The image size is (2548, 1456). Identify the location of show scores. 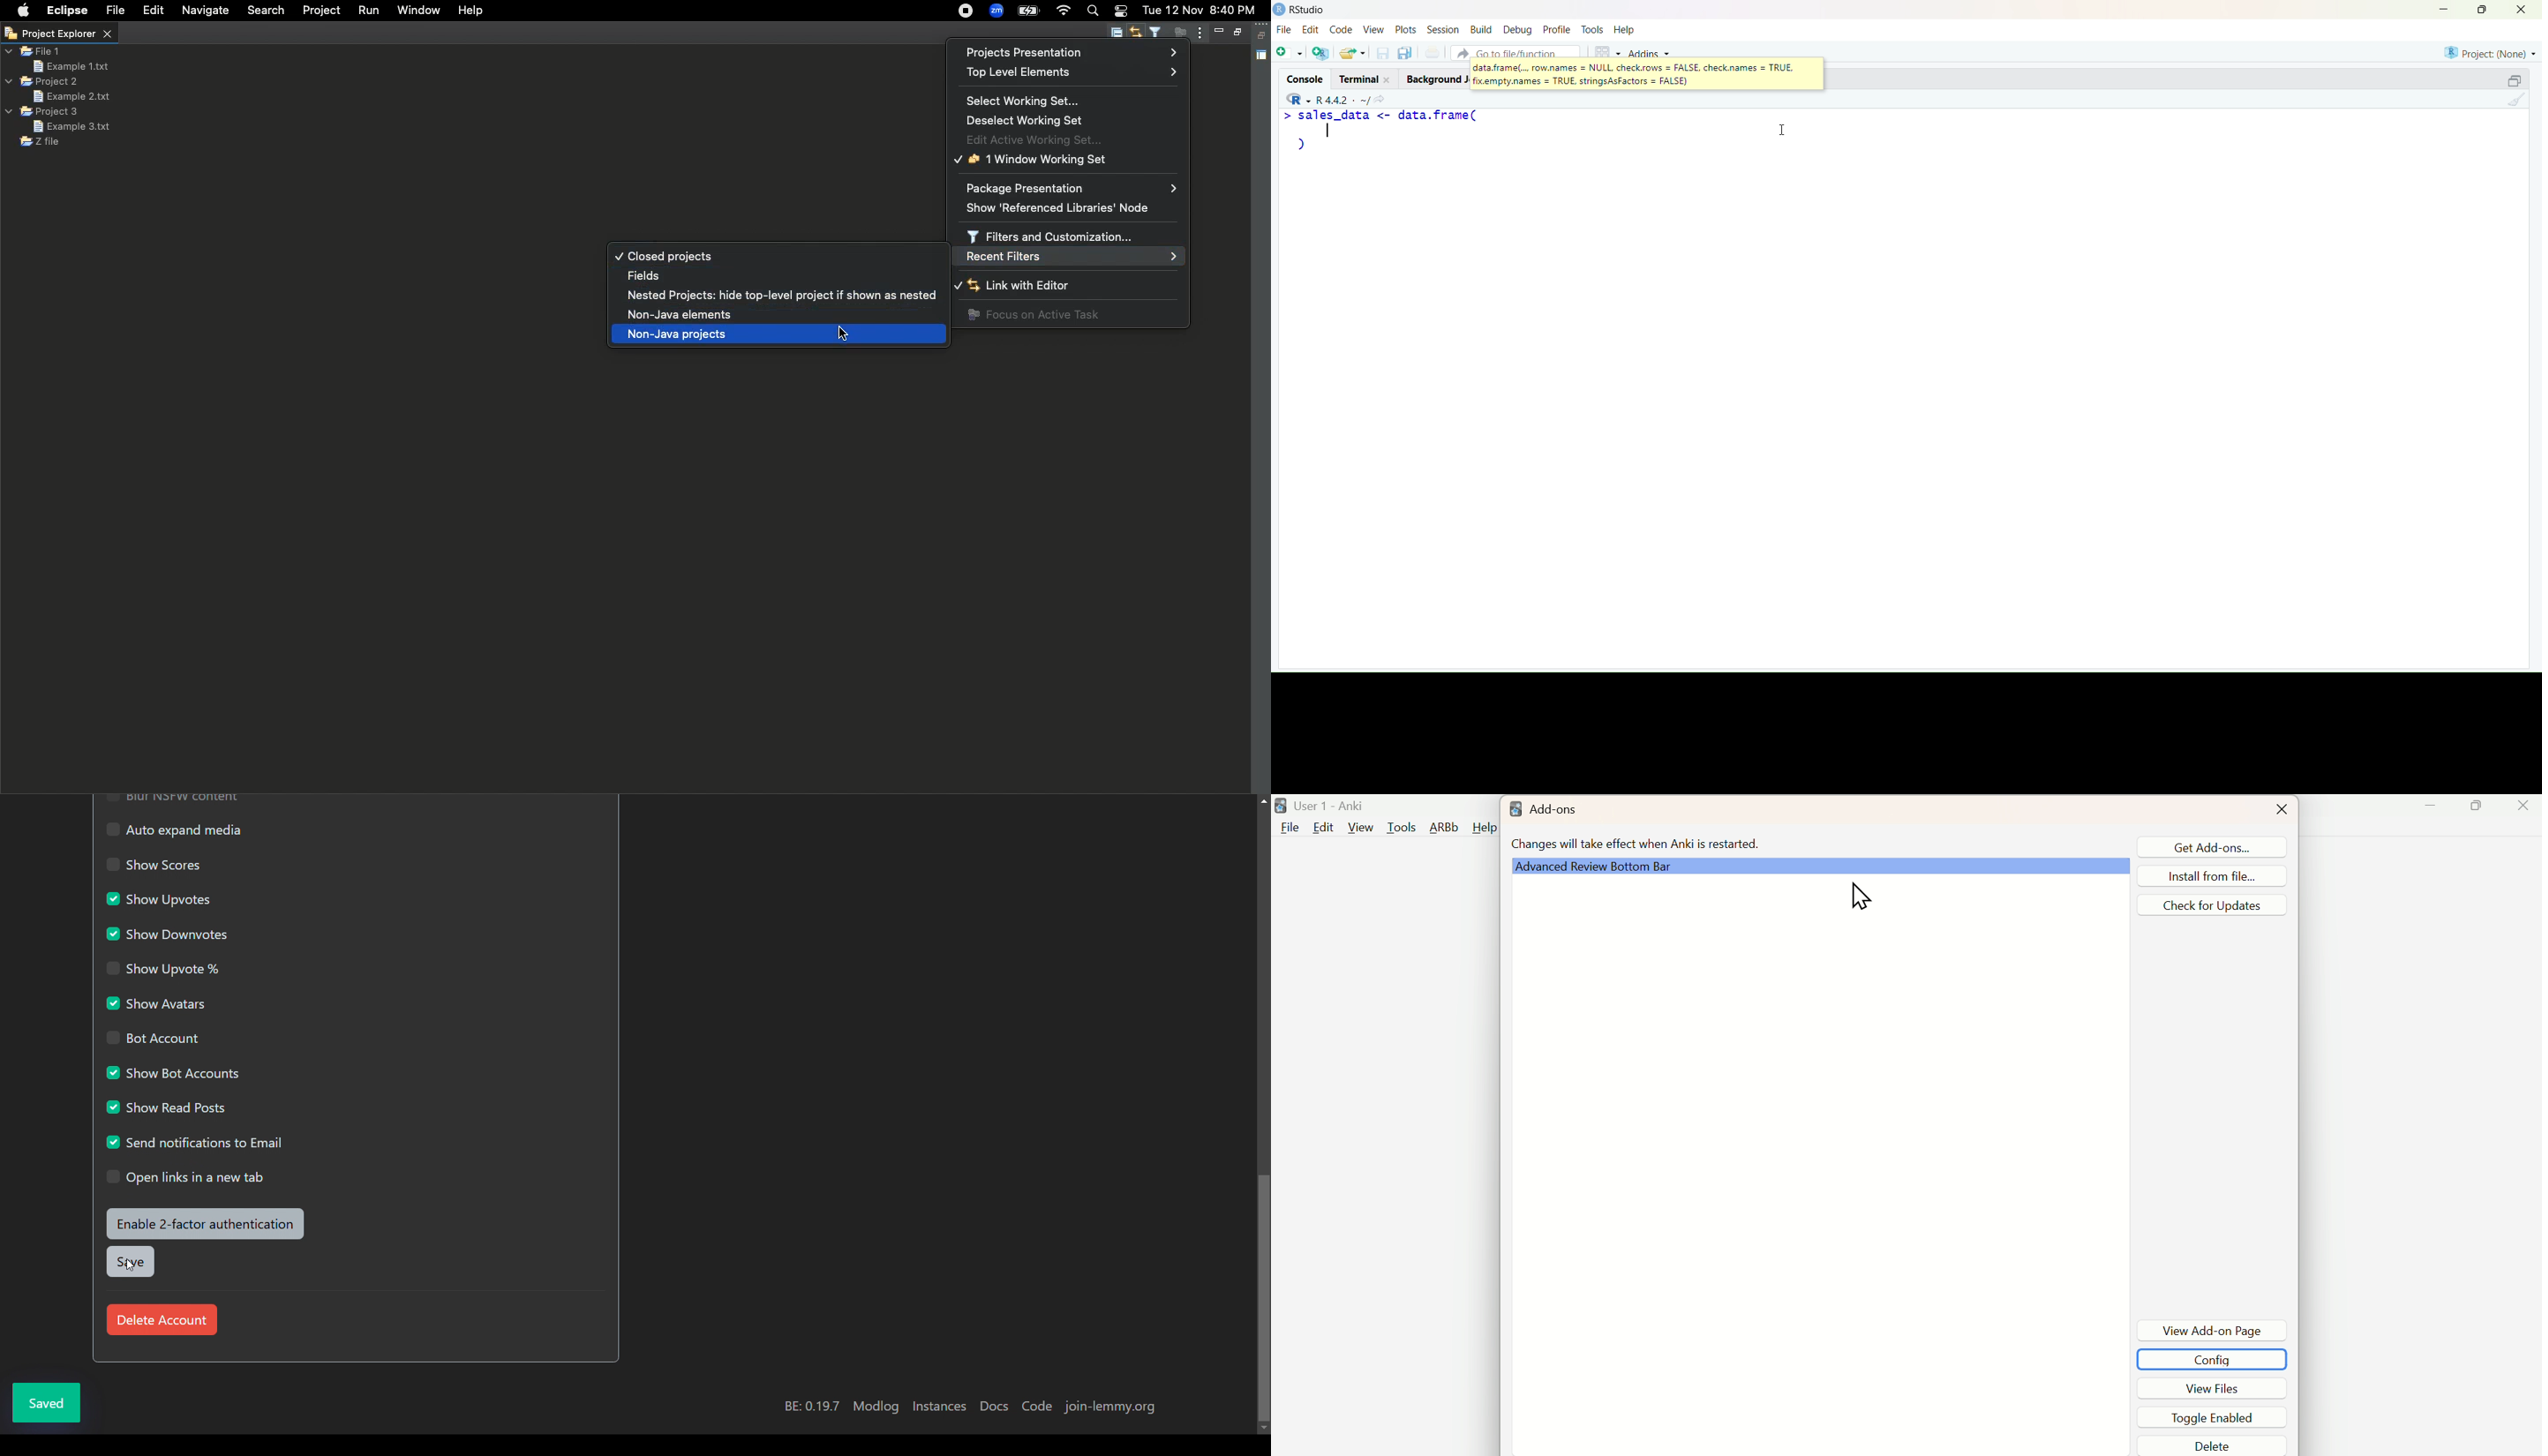
(157, 864).